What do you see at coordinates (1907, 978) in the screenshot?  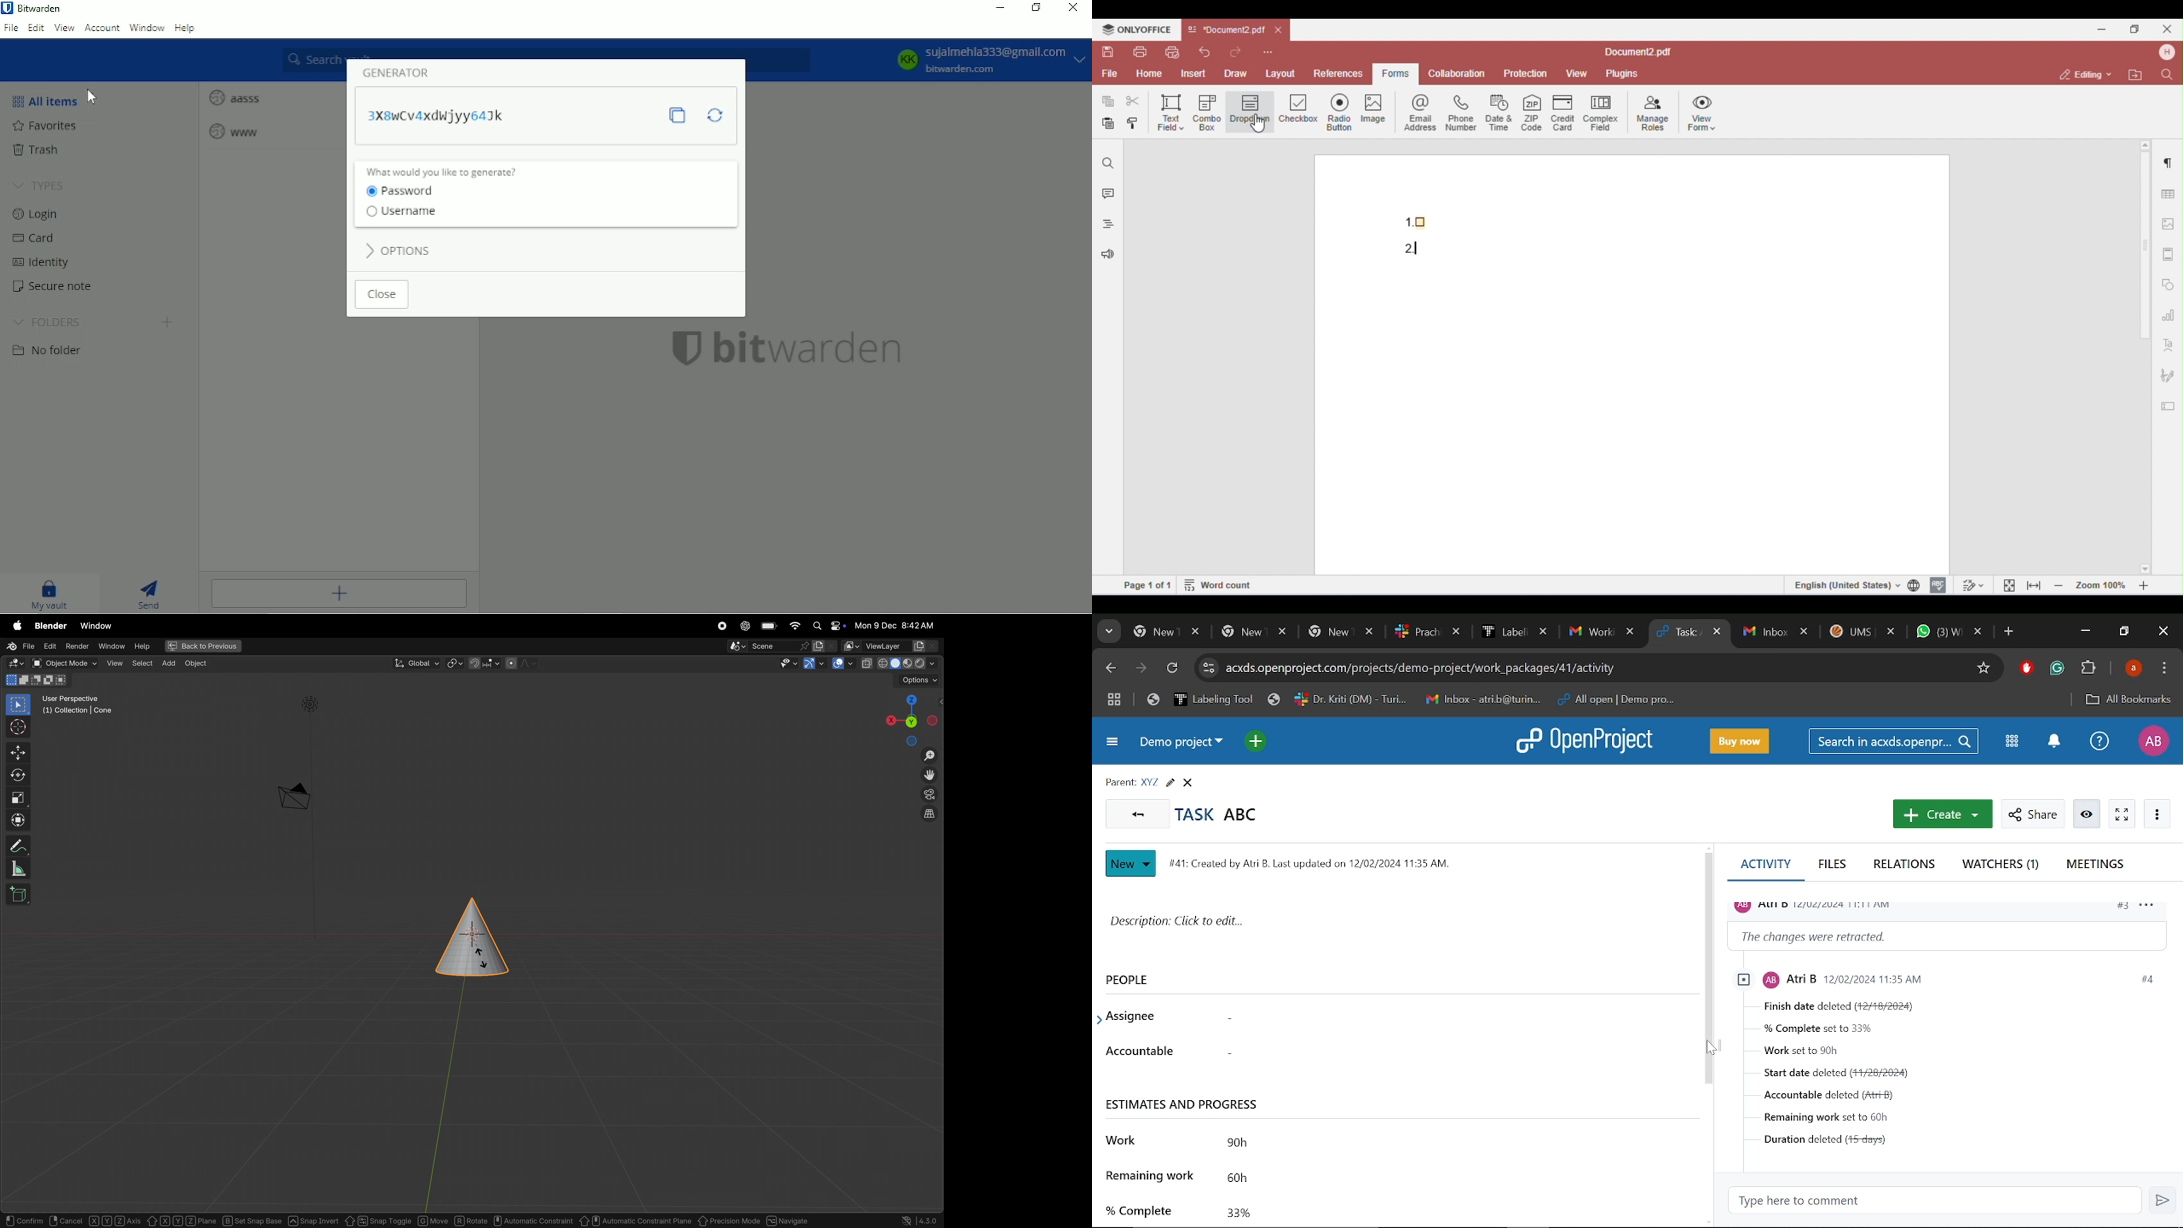 I see `profile` at bounding box center [1907, 978].